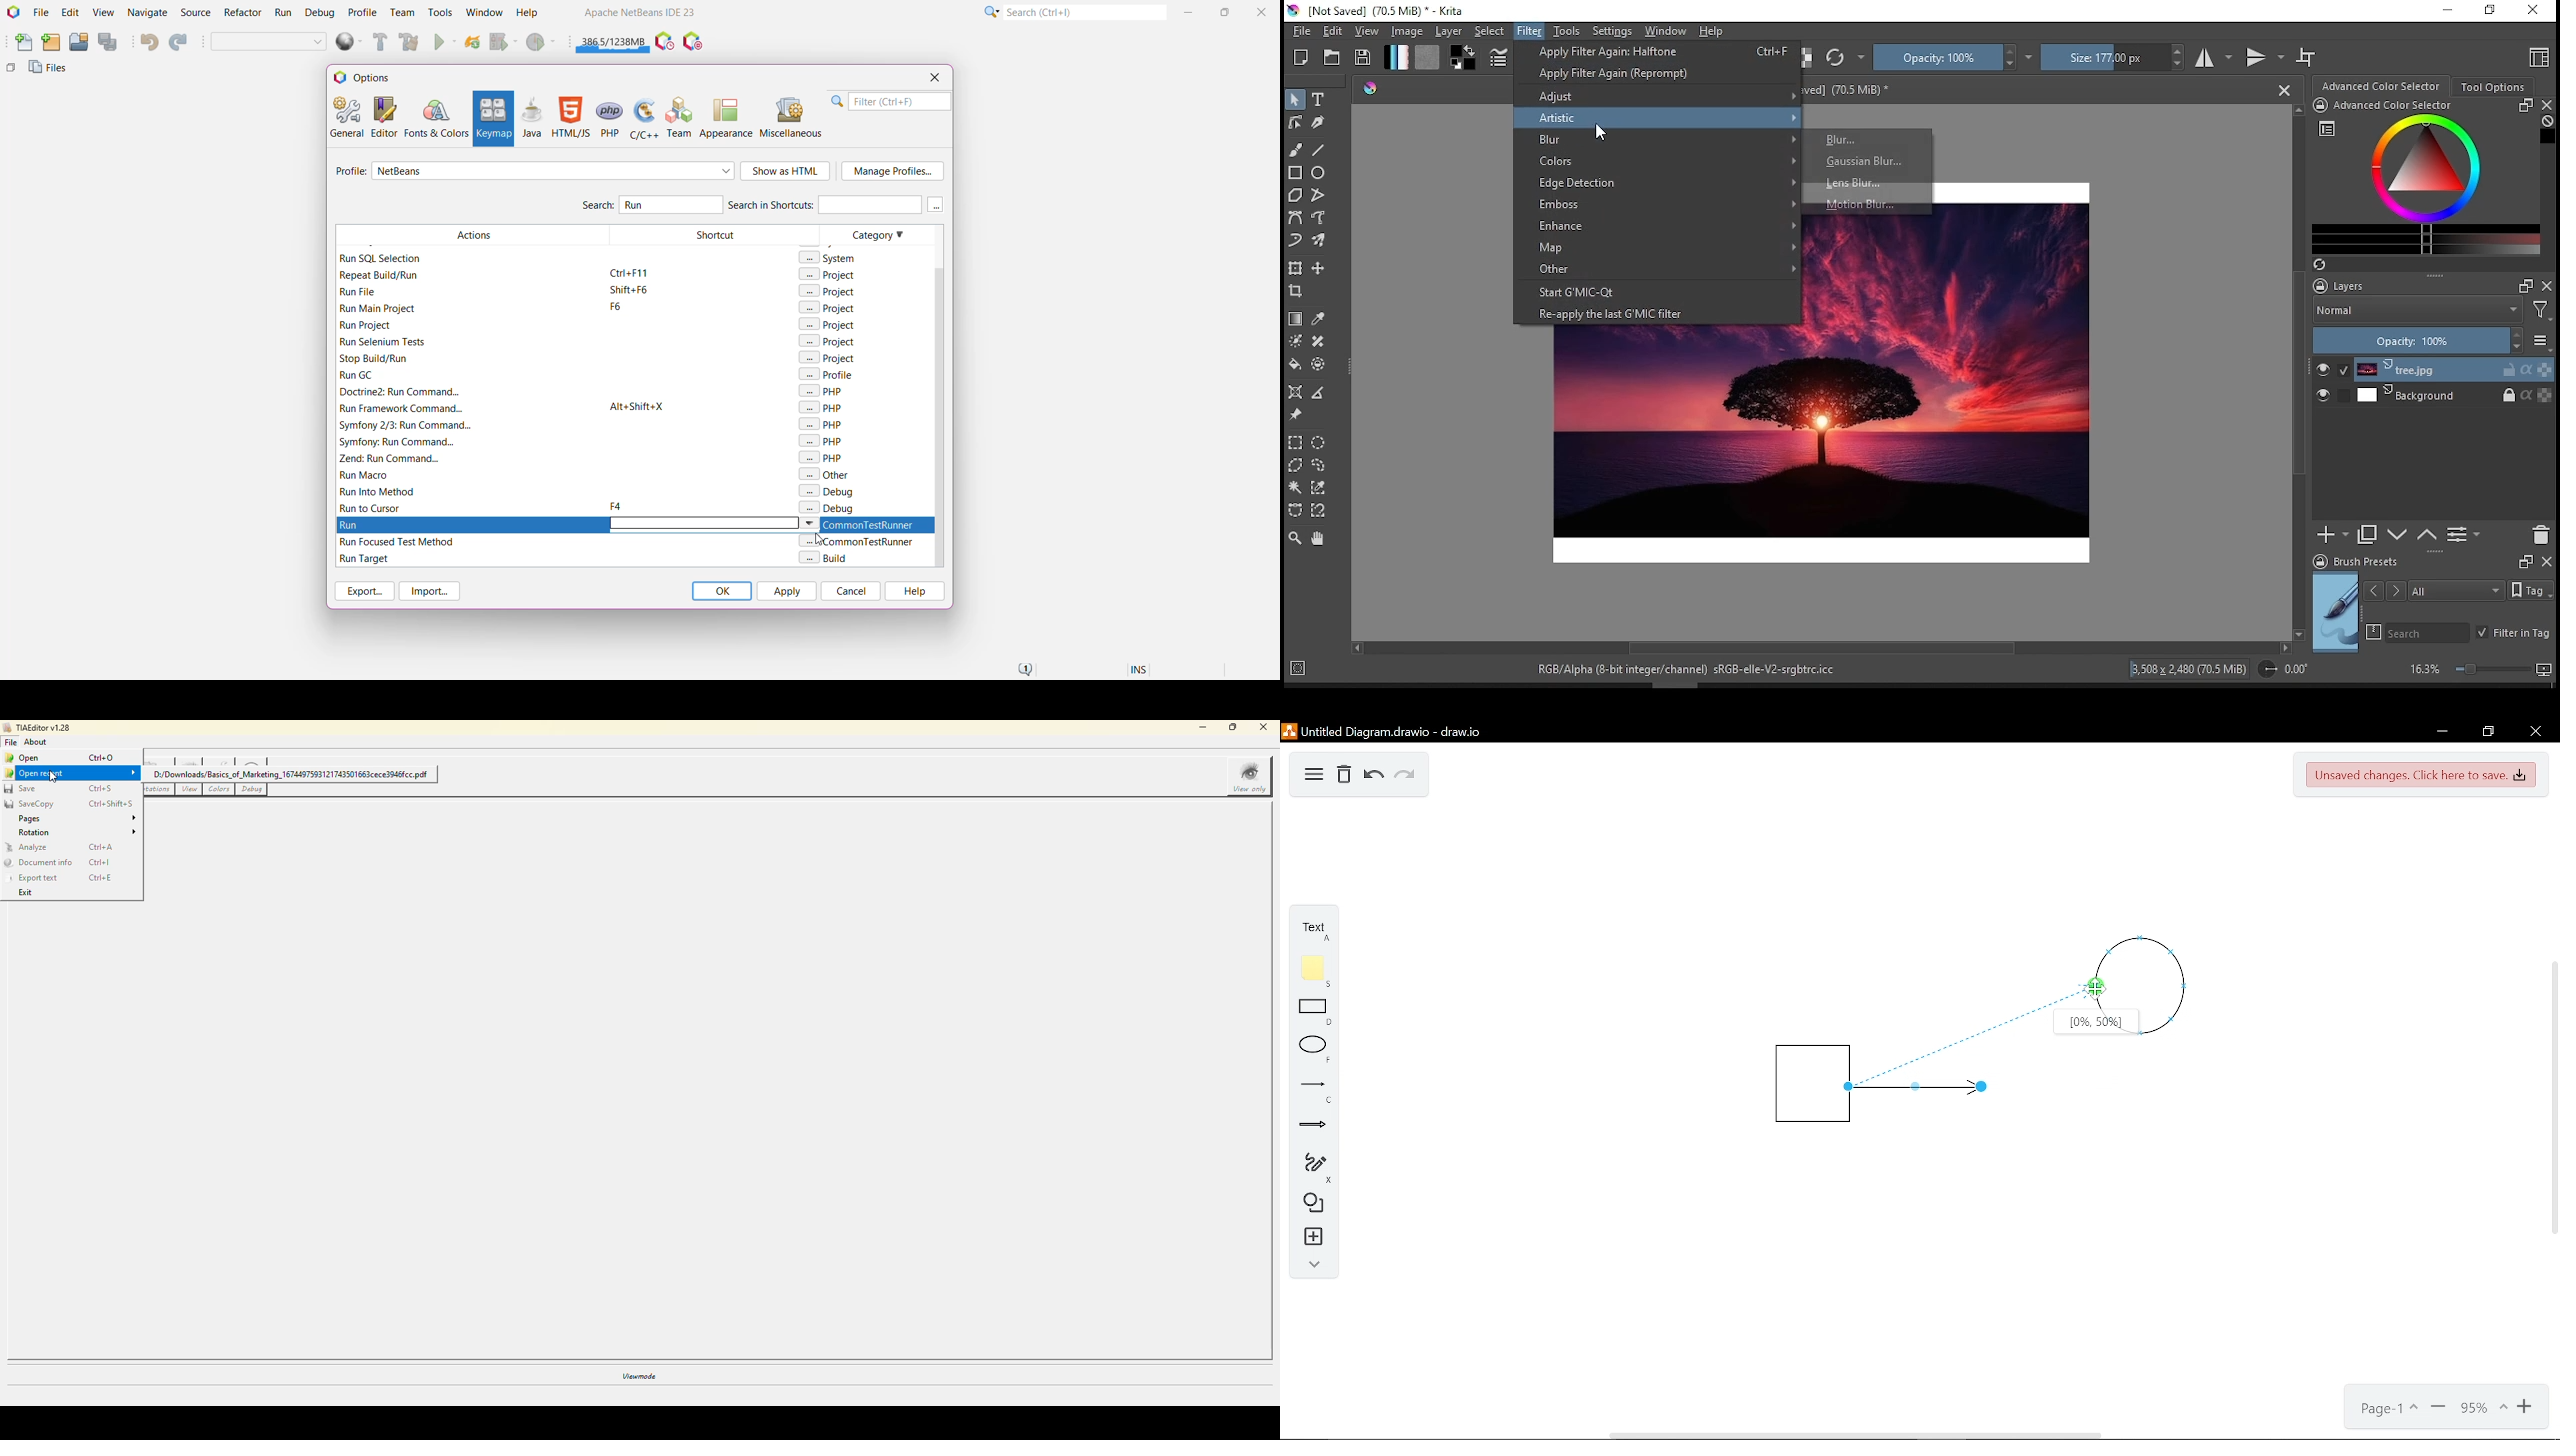 The width and height of the screenshot is (2576, 1456). What do you see at coordinates (1793, 1087) in the screenshot?
I see `Square` at bounding box center [1793, 1087].